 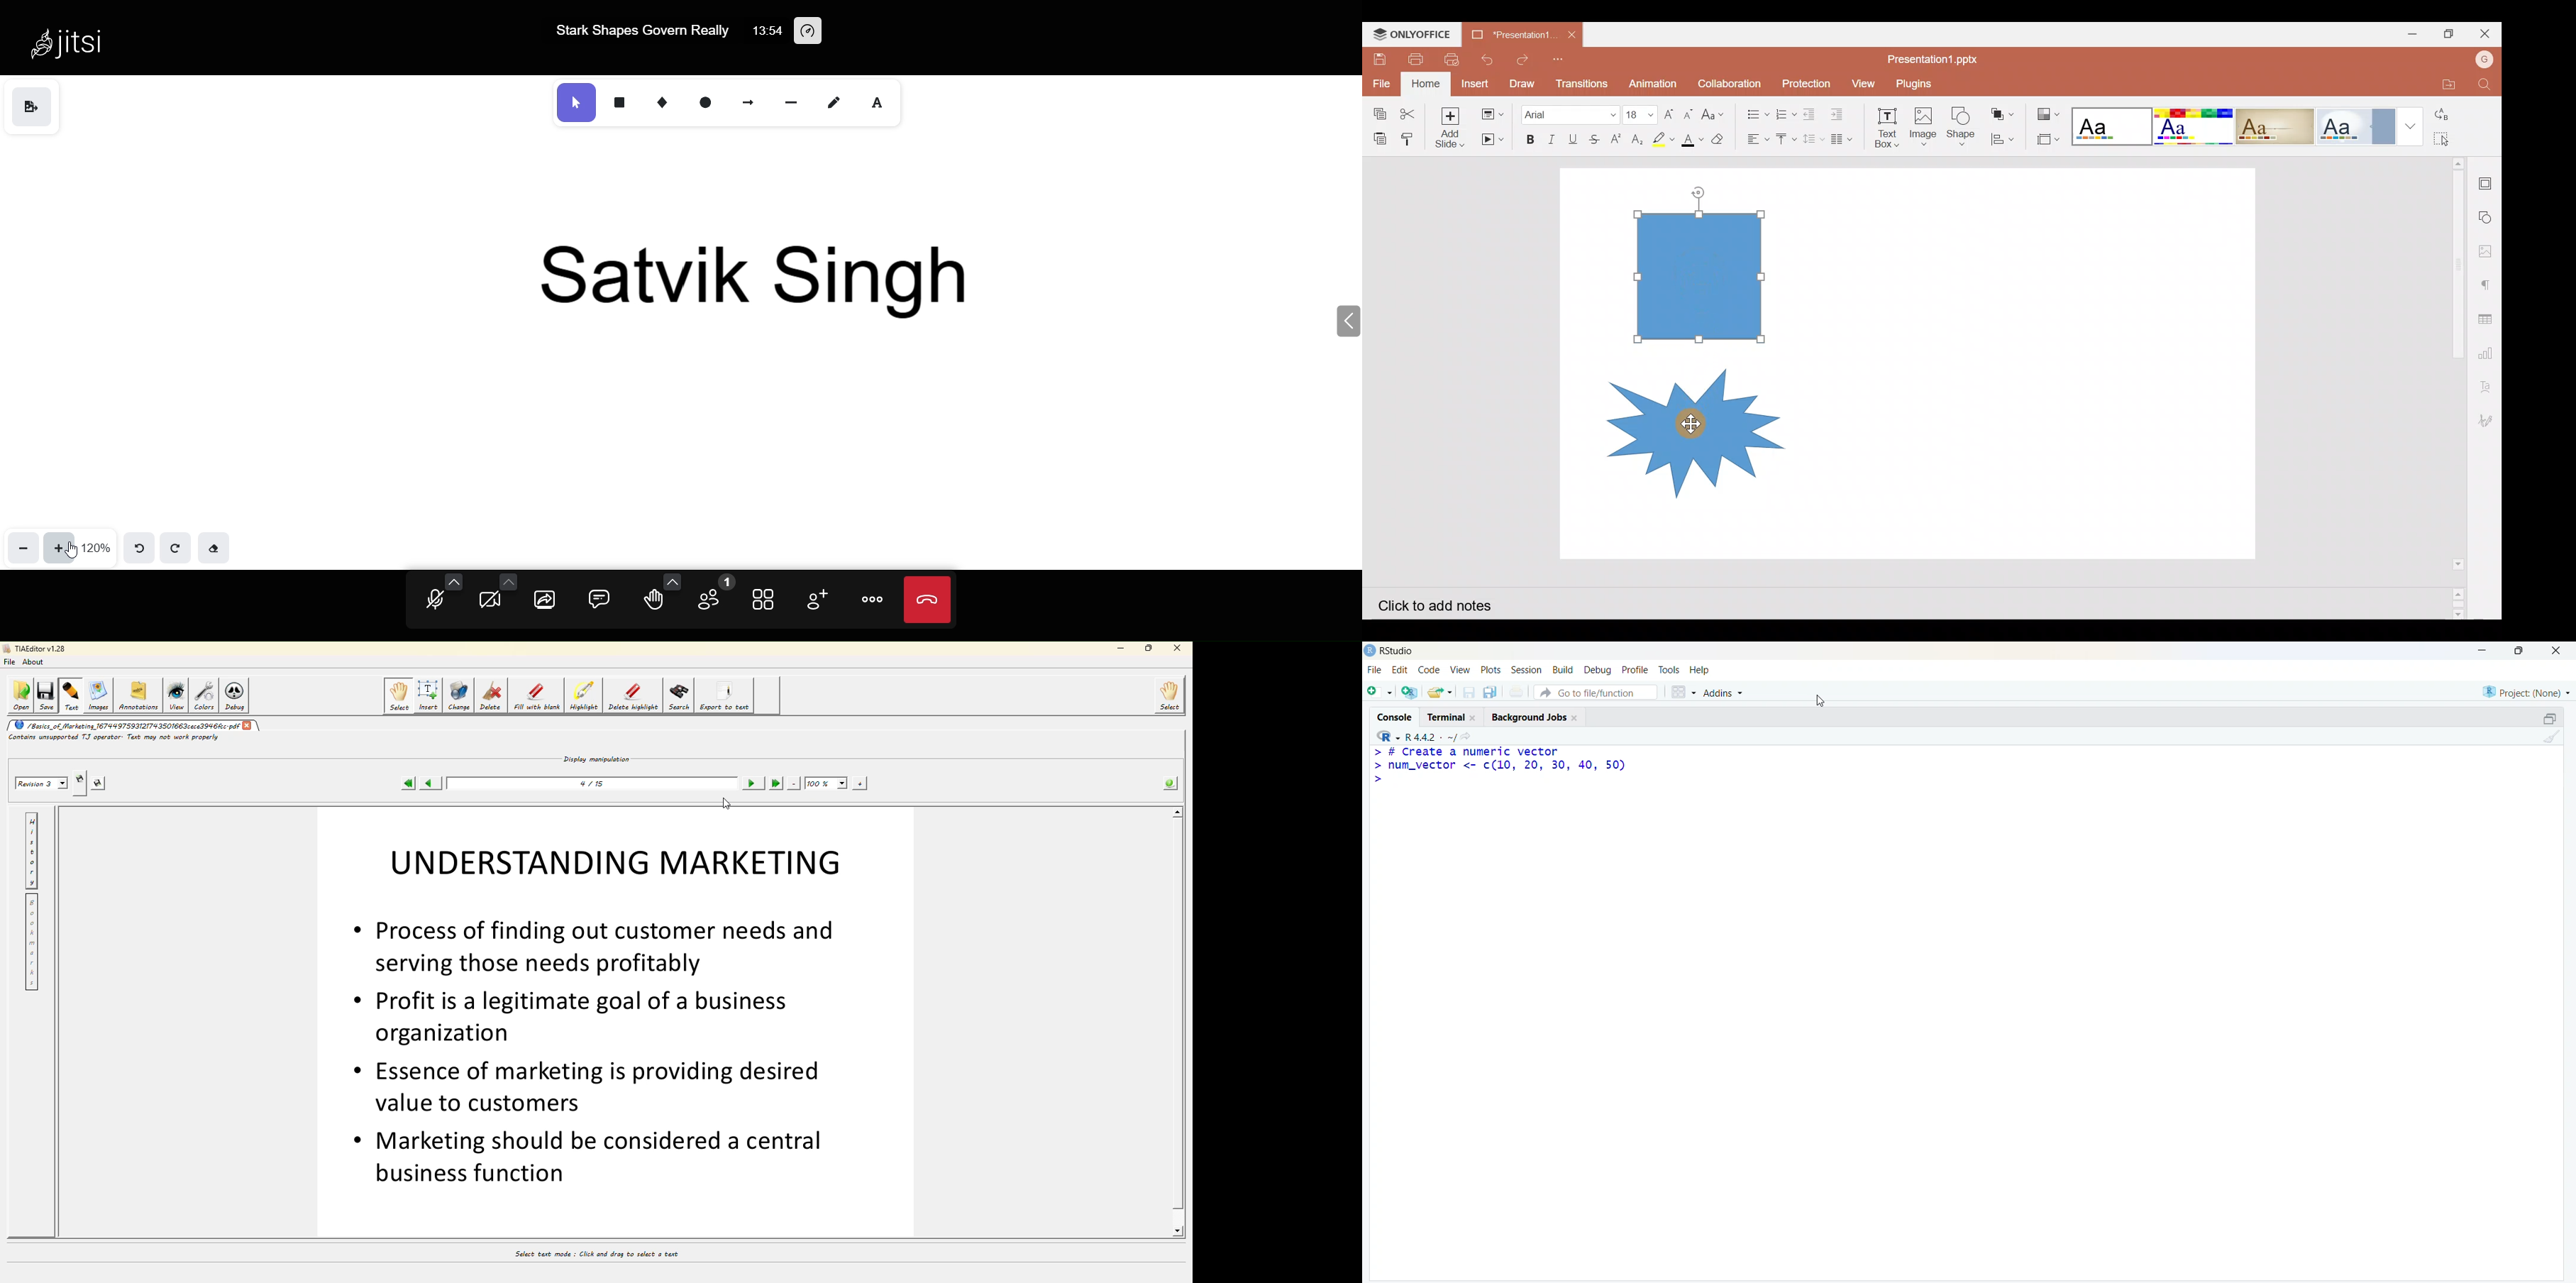 What do you see at coordinates (575, 101) in the screenshot?
I see `select` at bounding box center [575, 101].